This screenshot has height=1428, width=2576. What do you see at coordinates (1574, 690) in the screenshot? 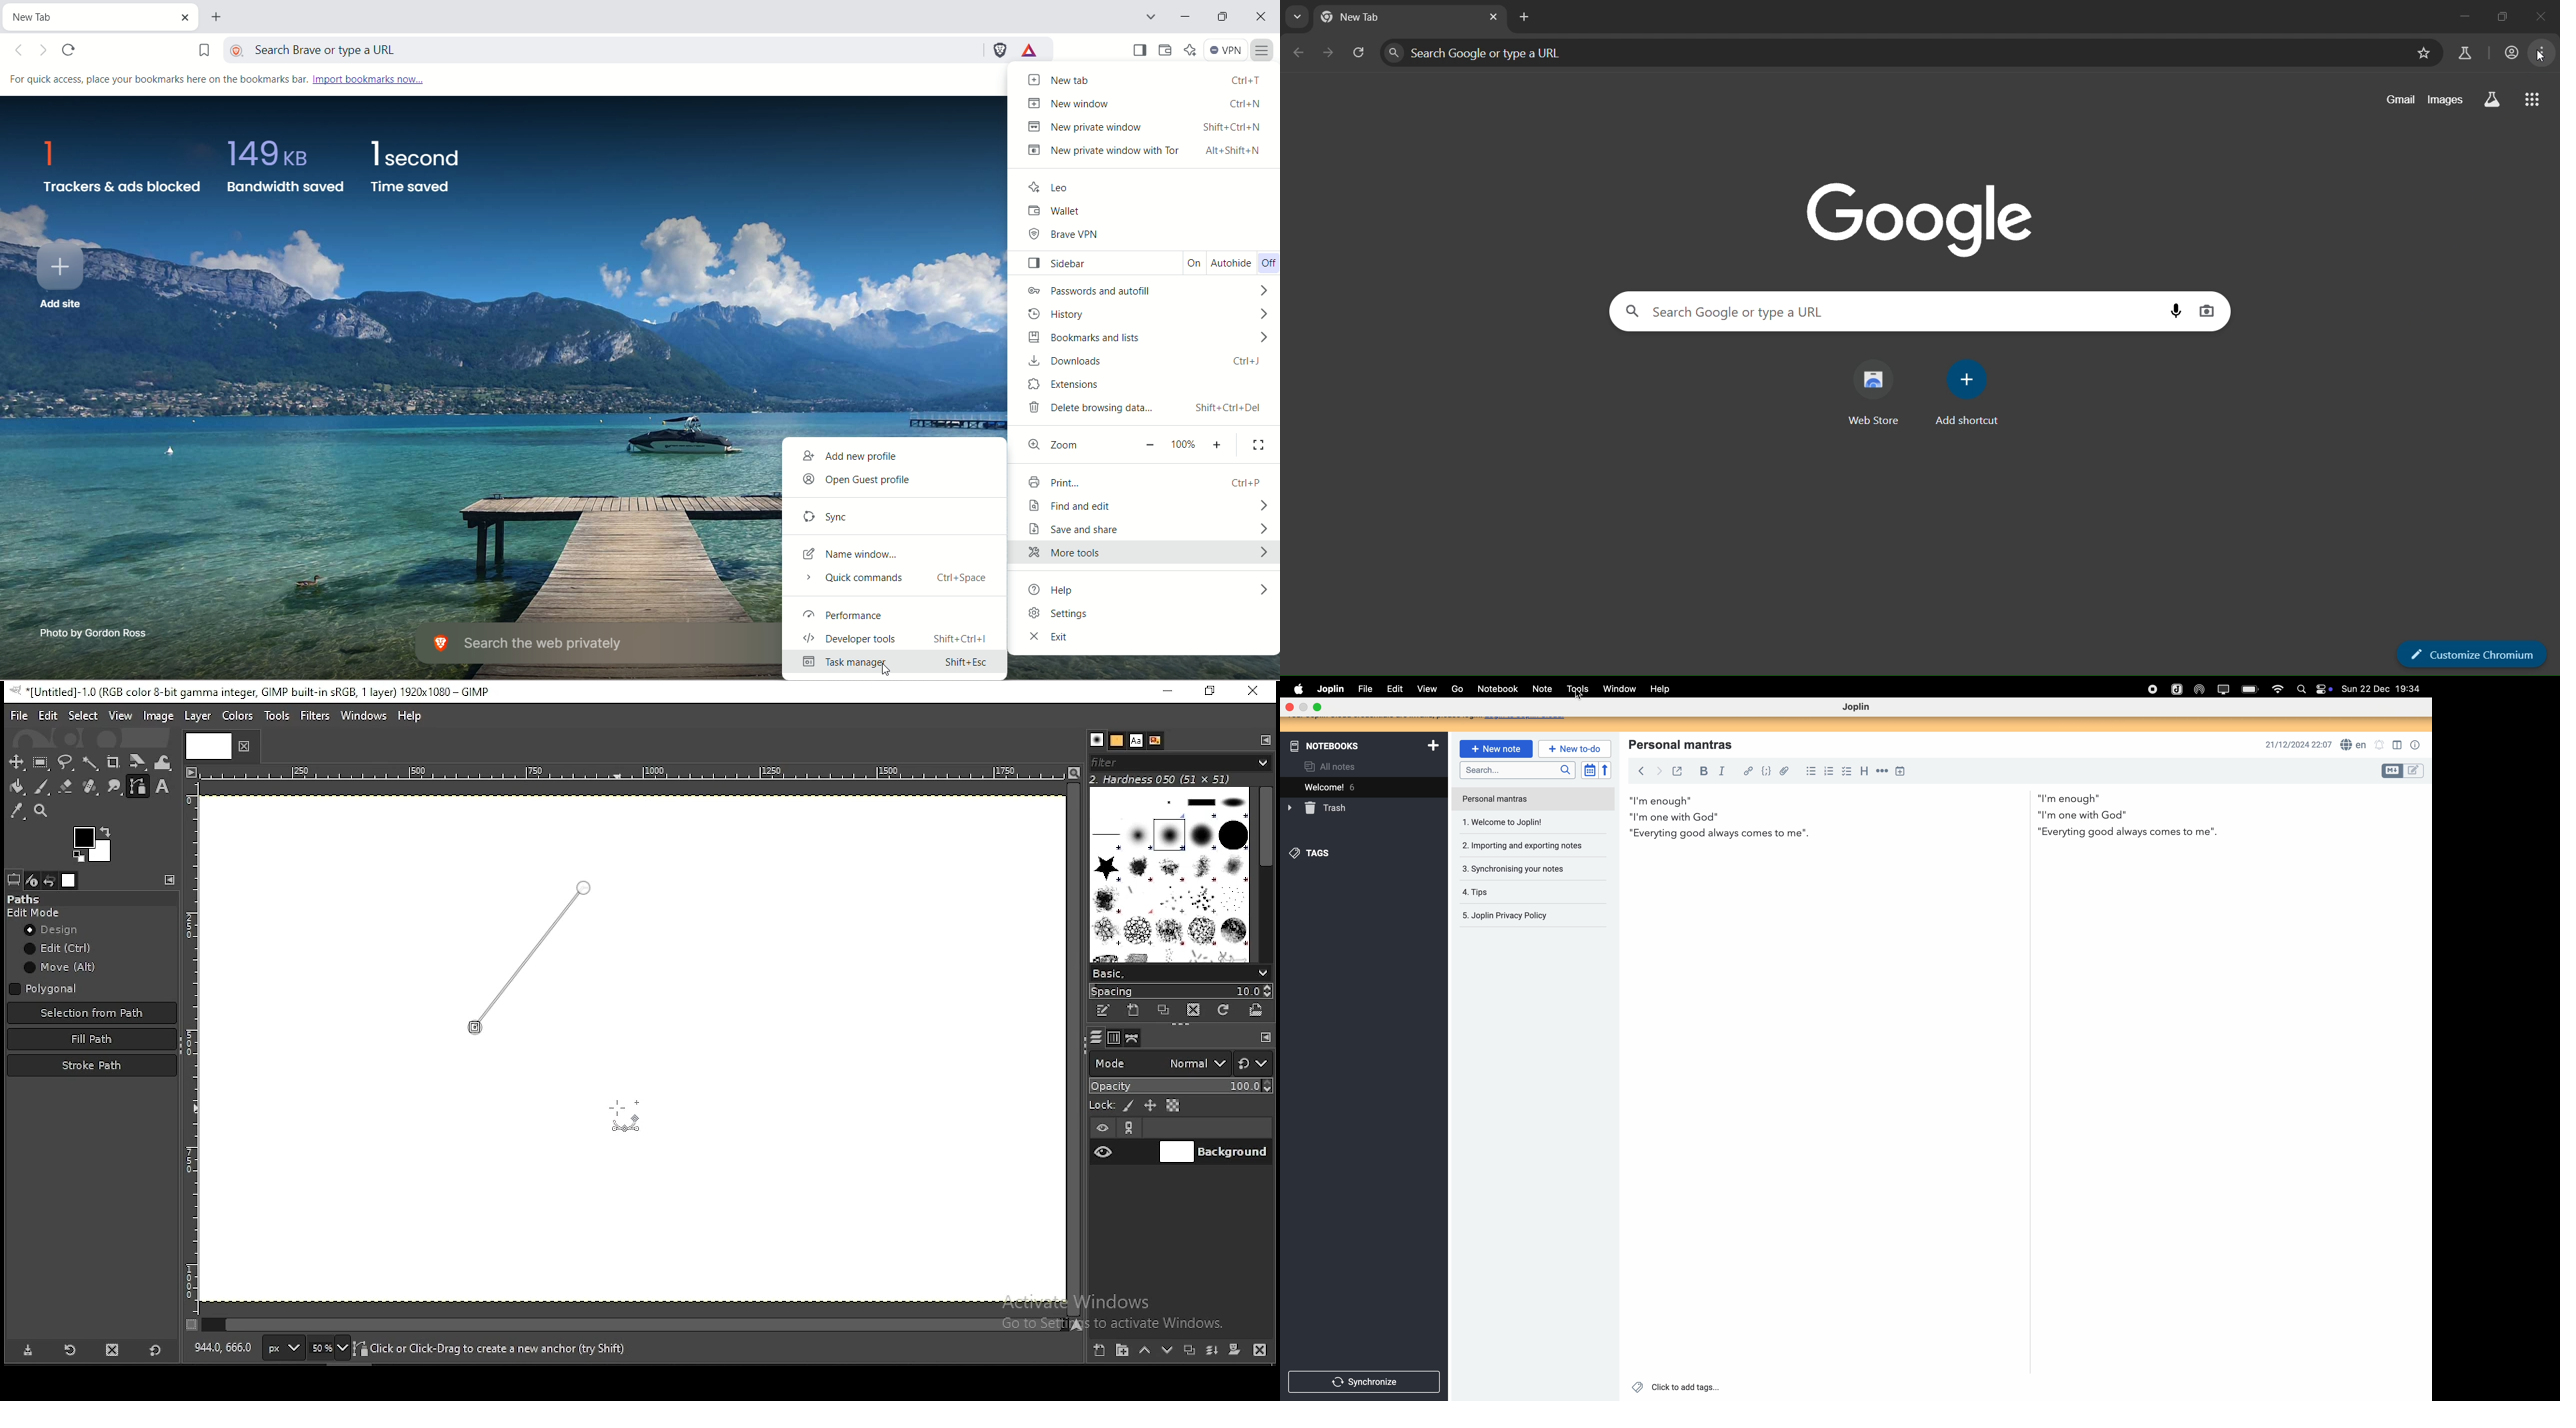
I see `click on tools` at bounding box center [1574, 690].